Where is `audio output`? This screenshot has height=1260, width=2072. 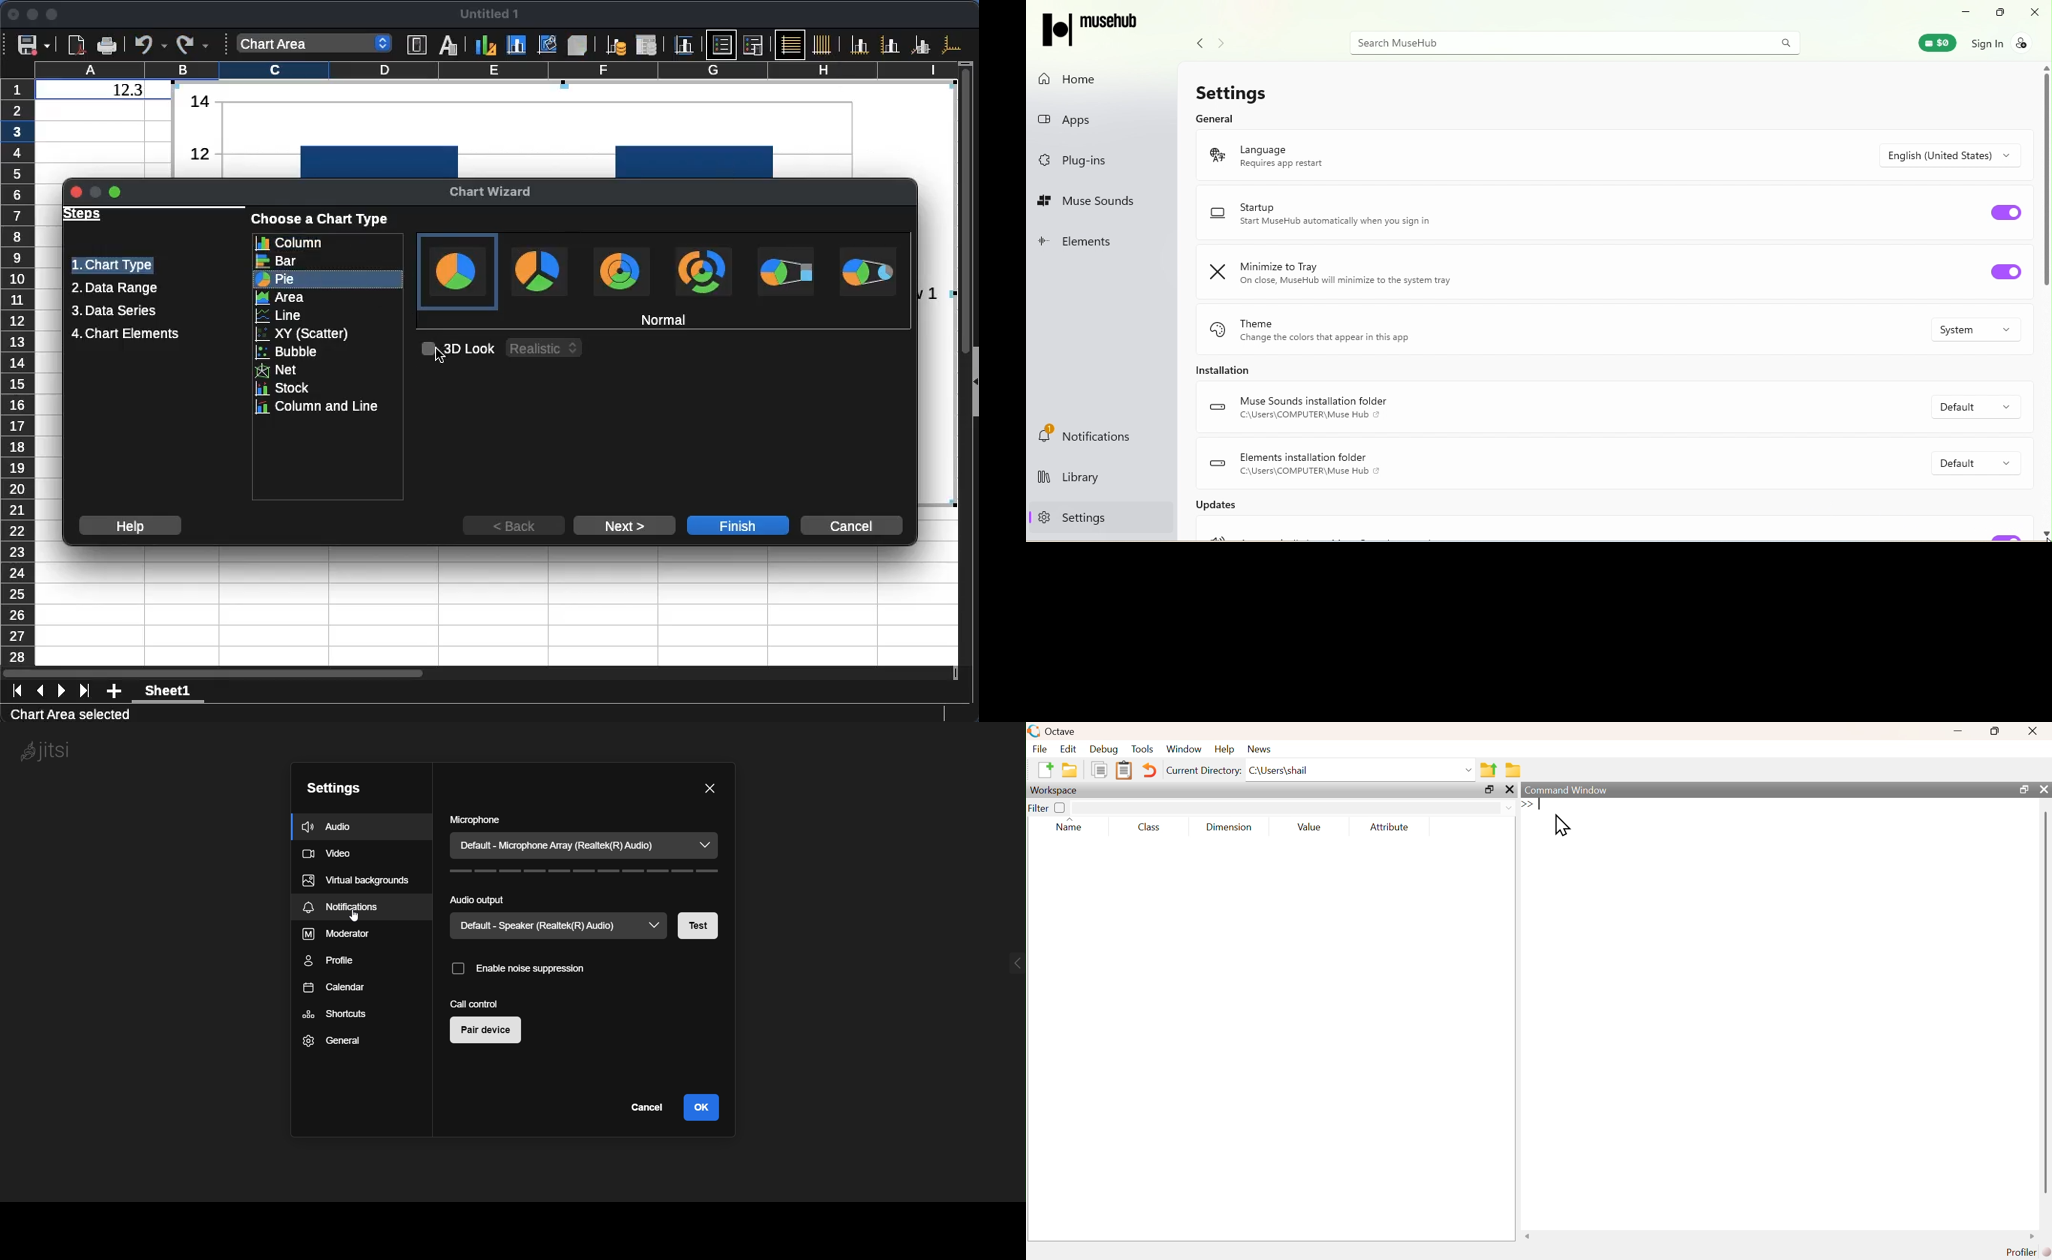
audio output is located at coordinates (487, 900).